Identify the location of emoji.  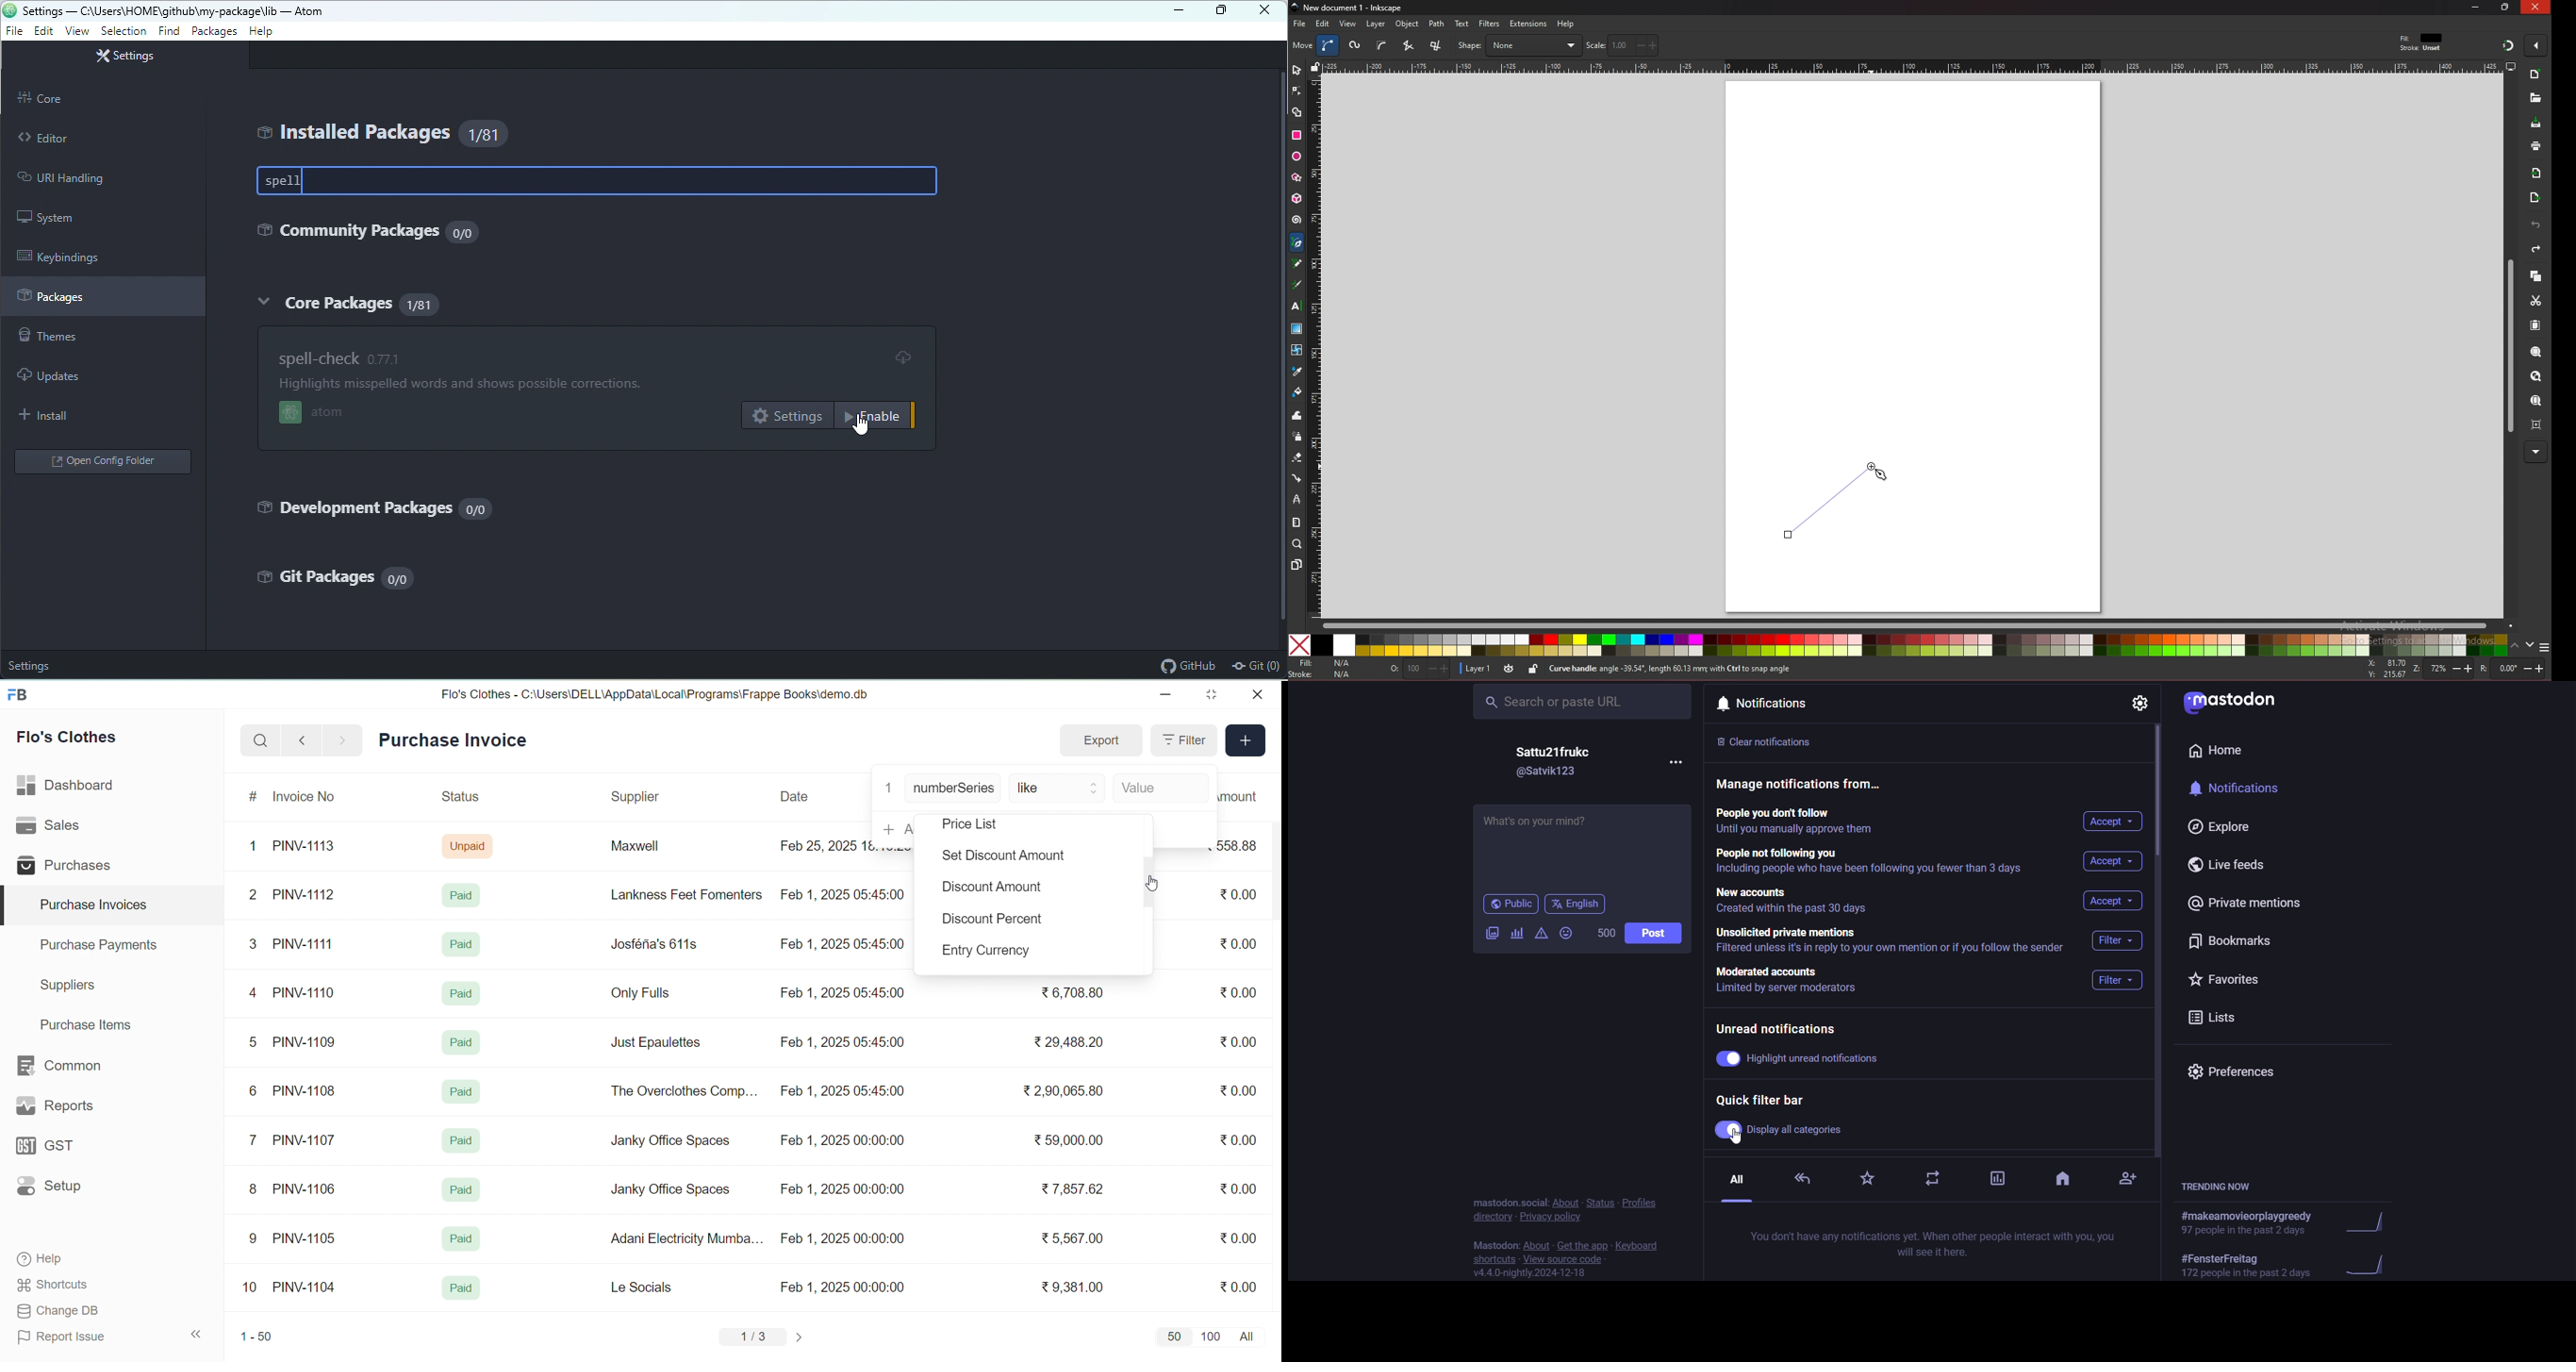
(1566, 933).